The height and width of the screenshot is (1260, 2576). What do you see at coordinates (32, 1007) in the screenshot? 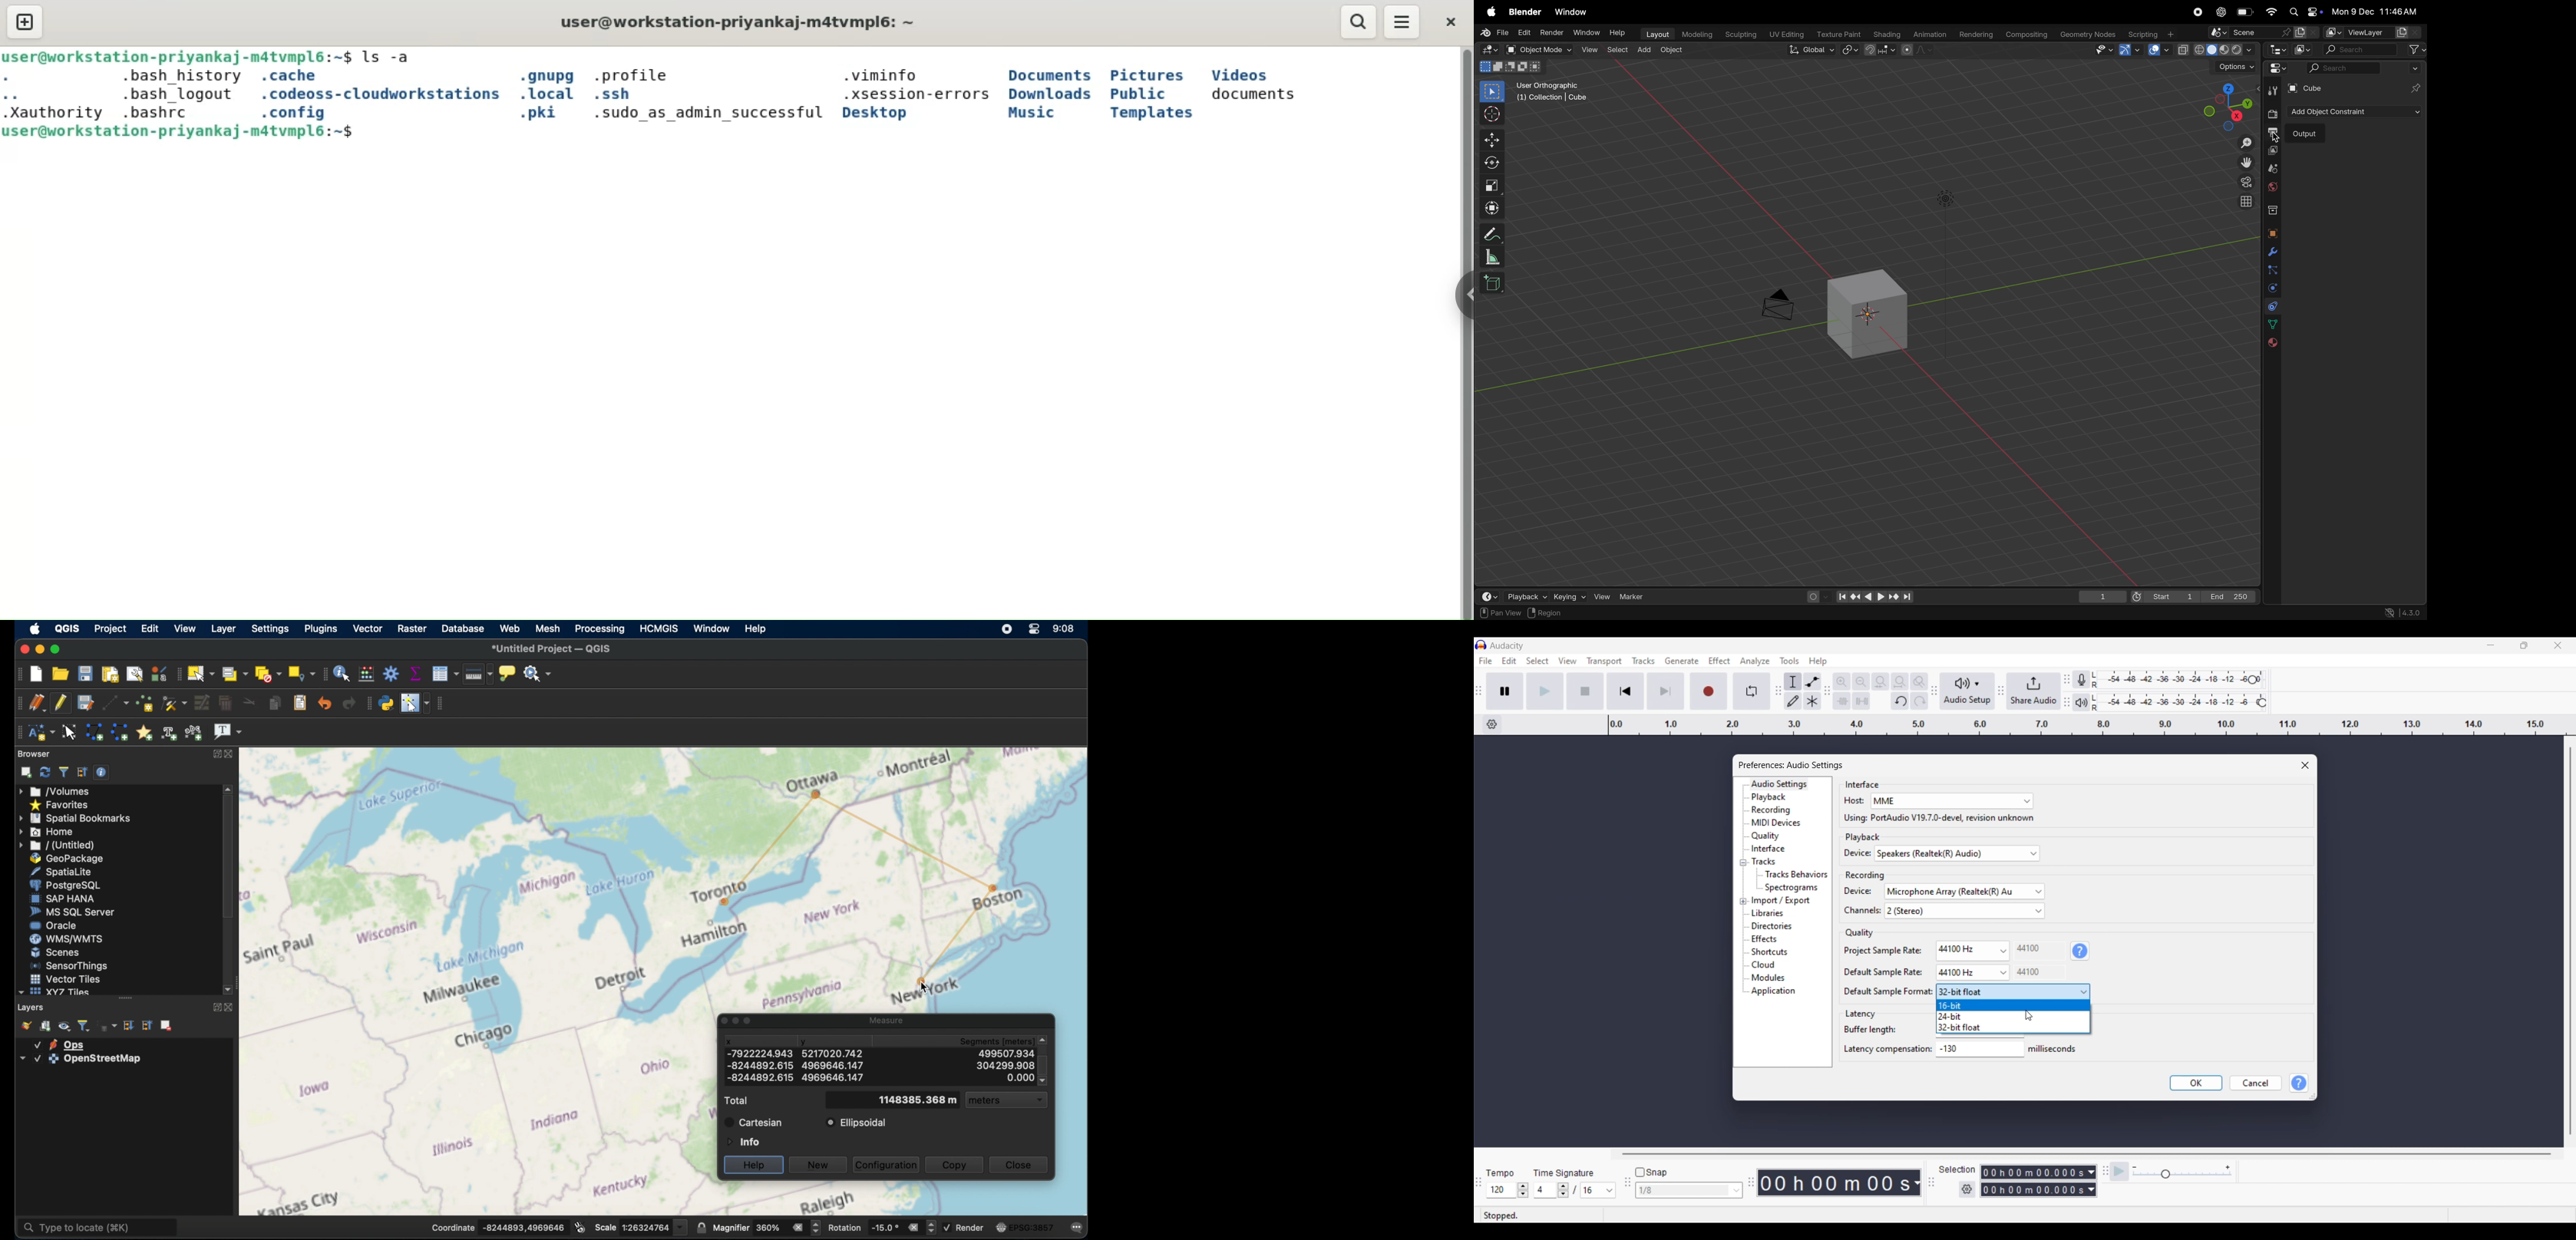
I see `layers` at bounding box center [32, 1007].